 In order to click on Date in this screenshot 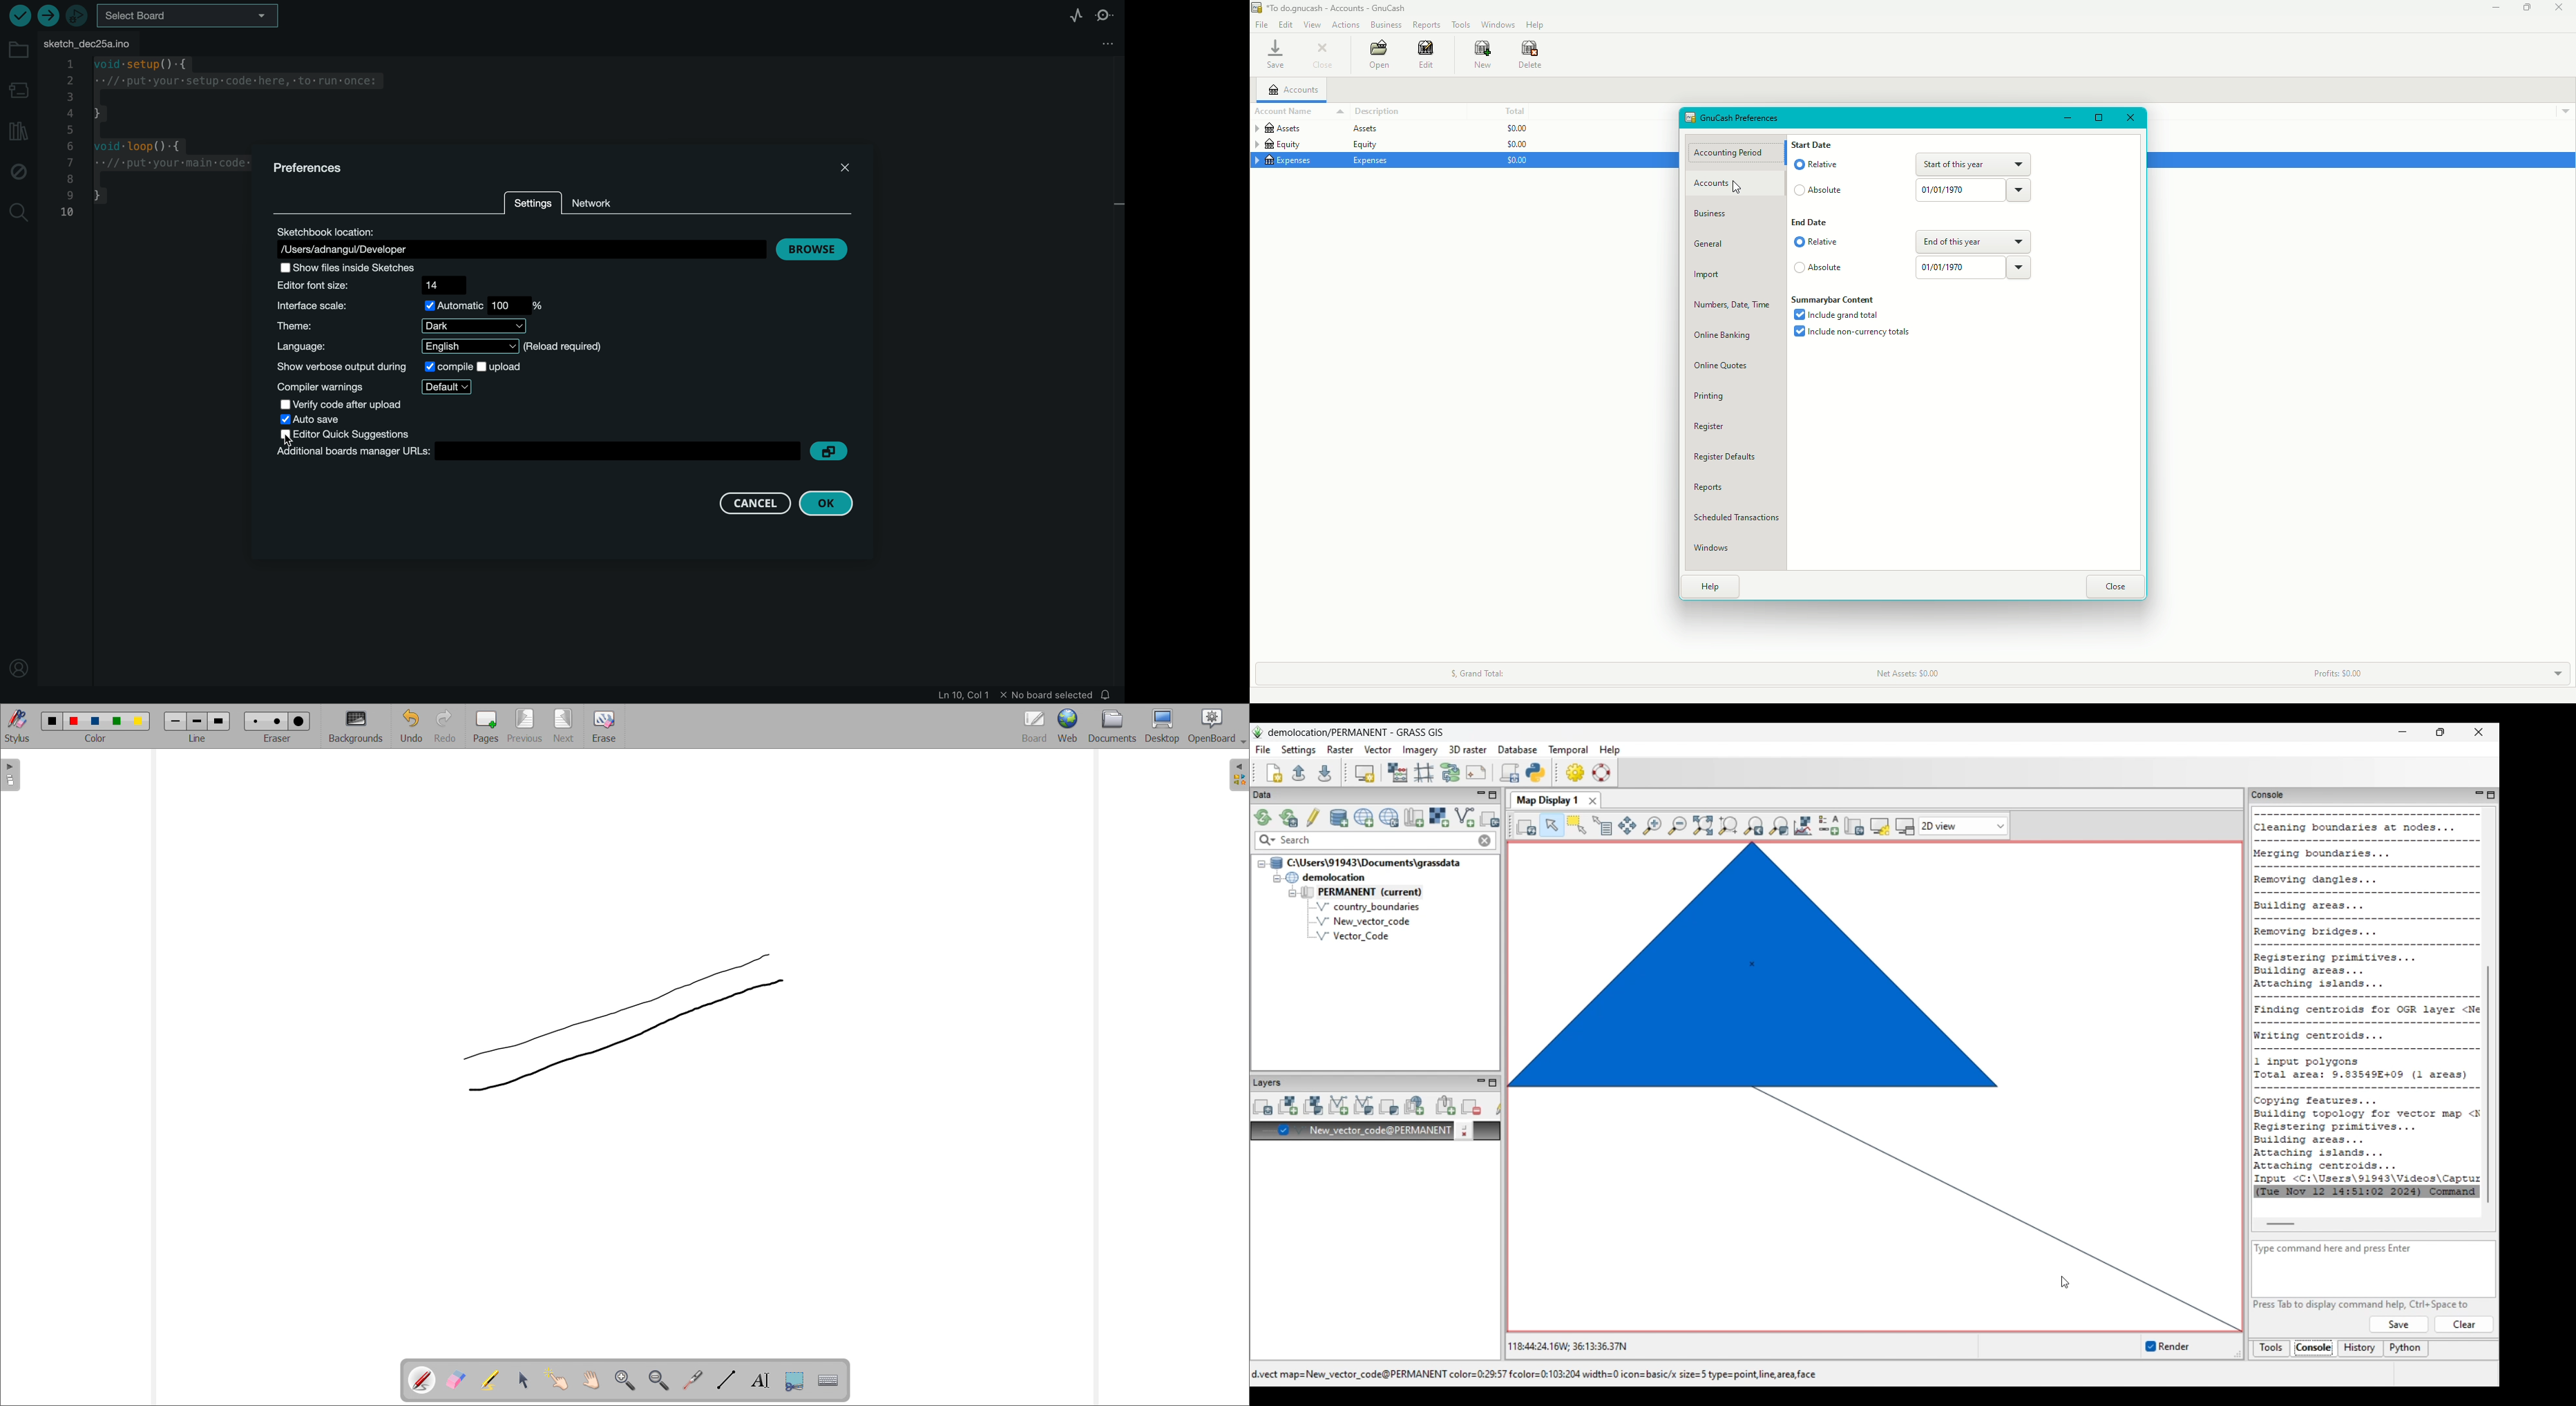, I will do `click(1974, 190)`.